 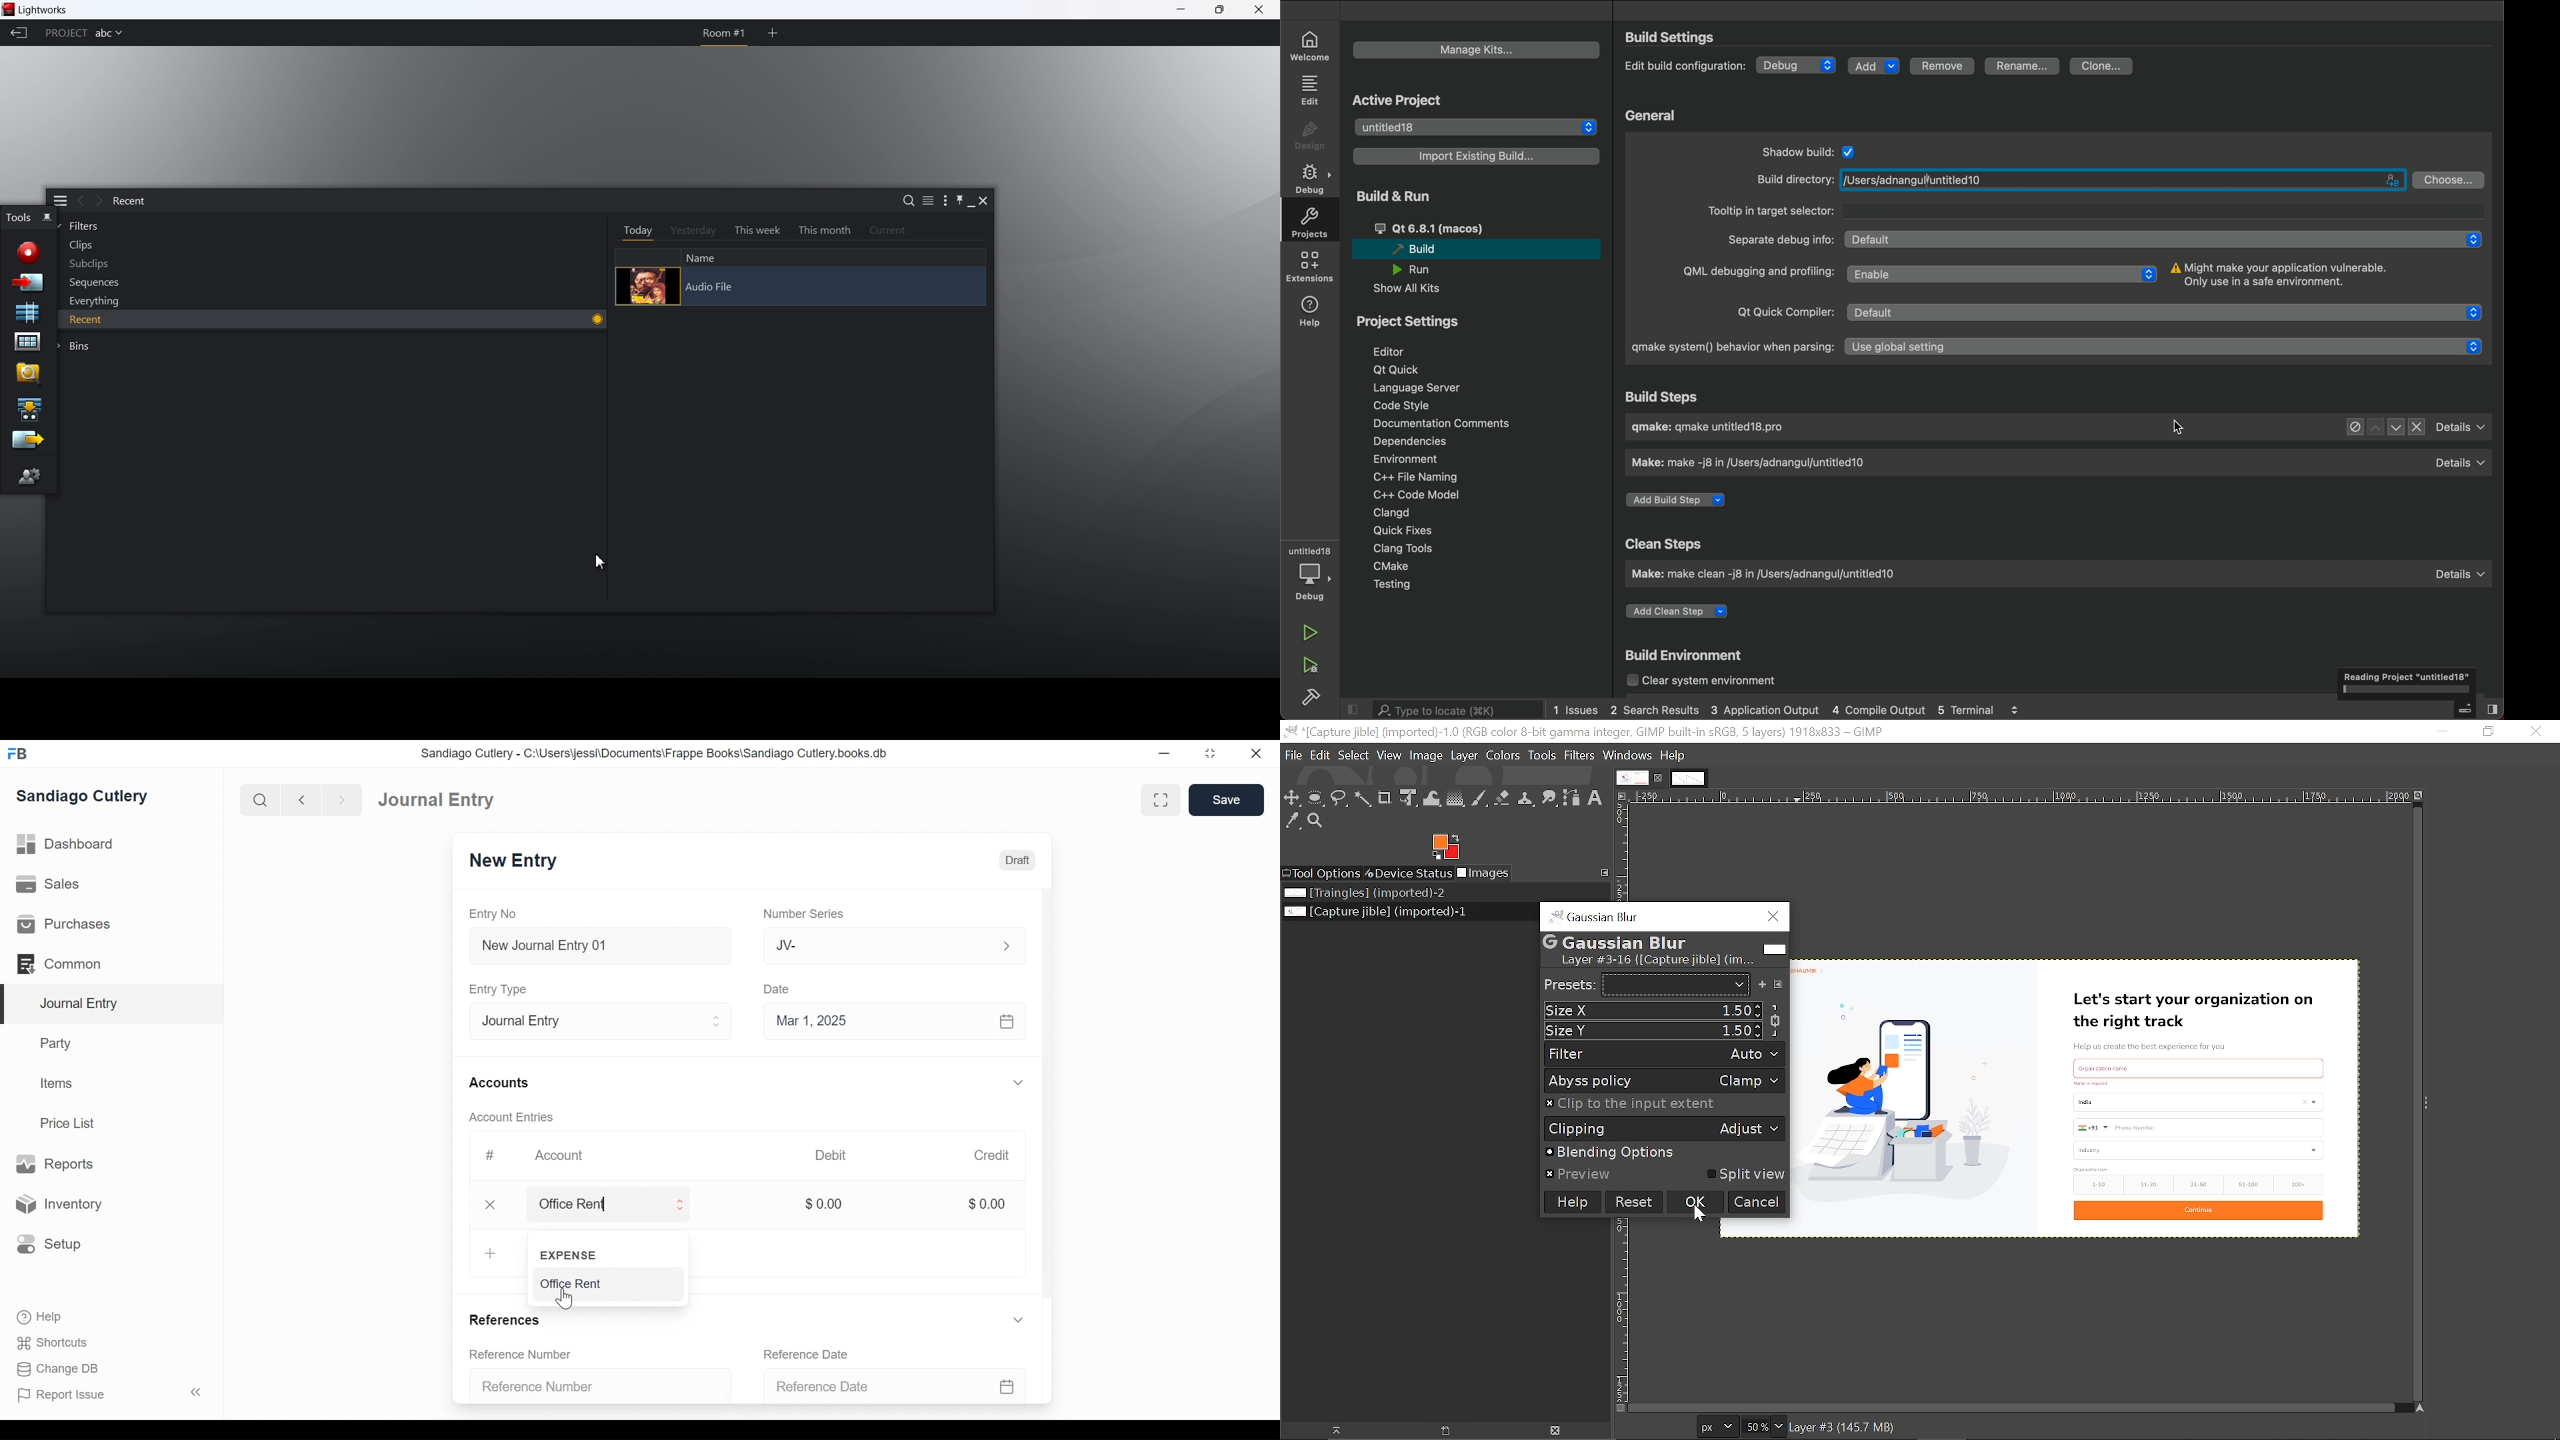 I want to click on tools, so click(x=18, y=217).